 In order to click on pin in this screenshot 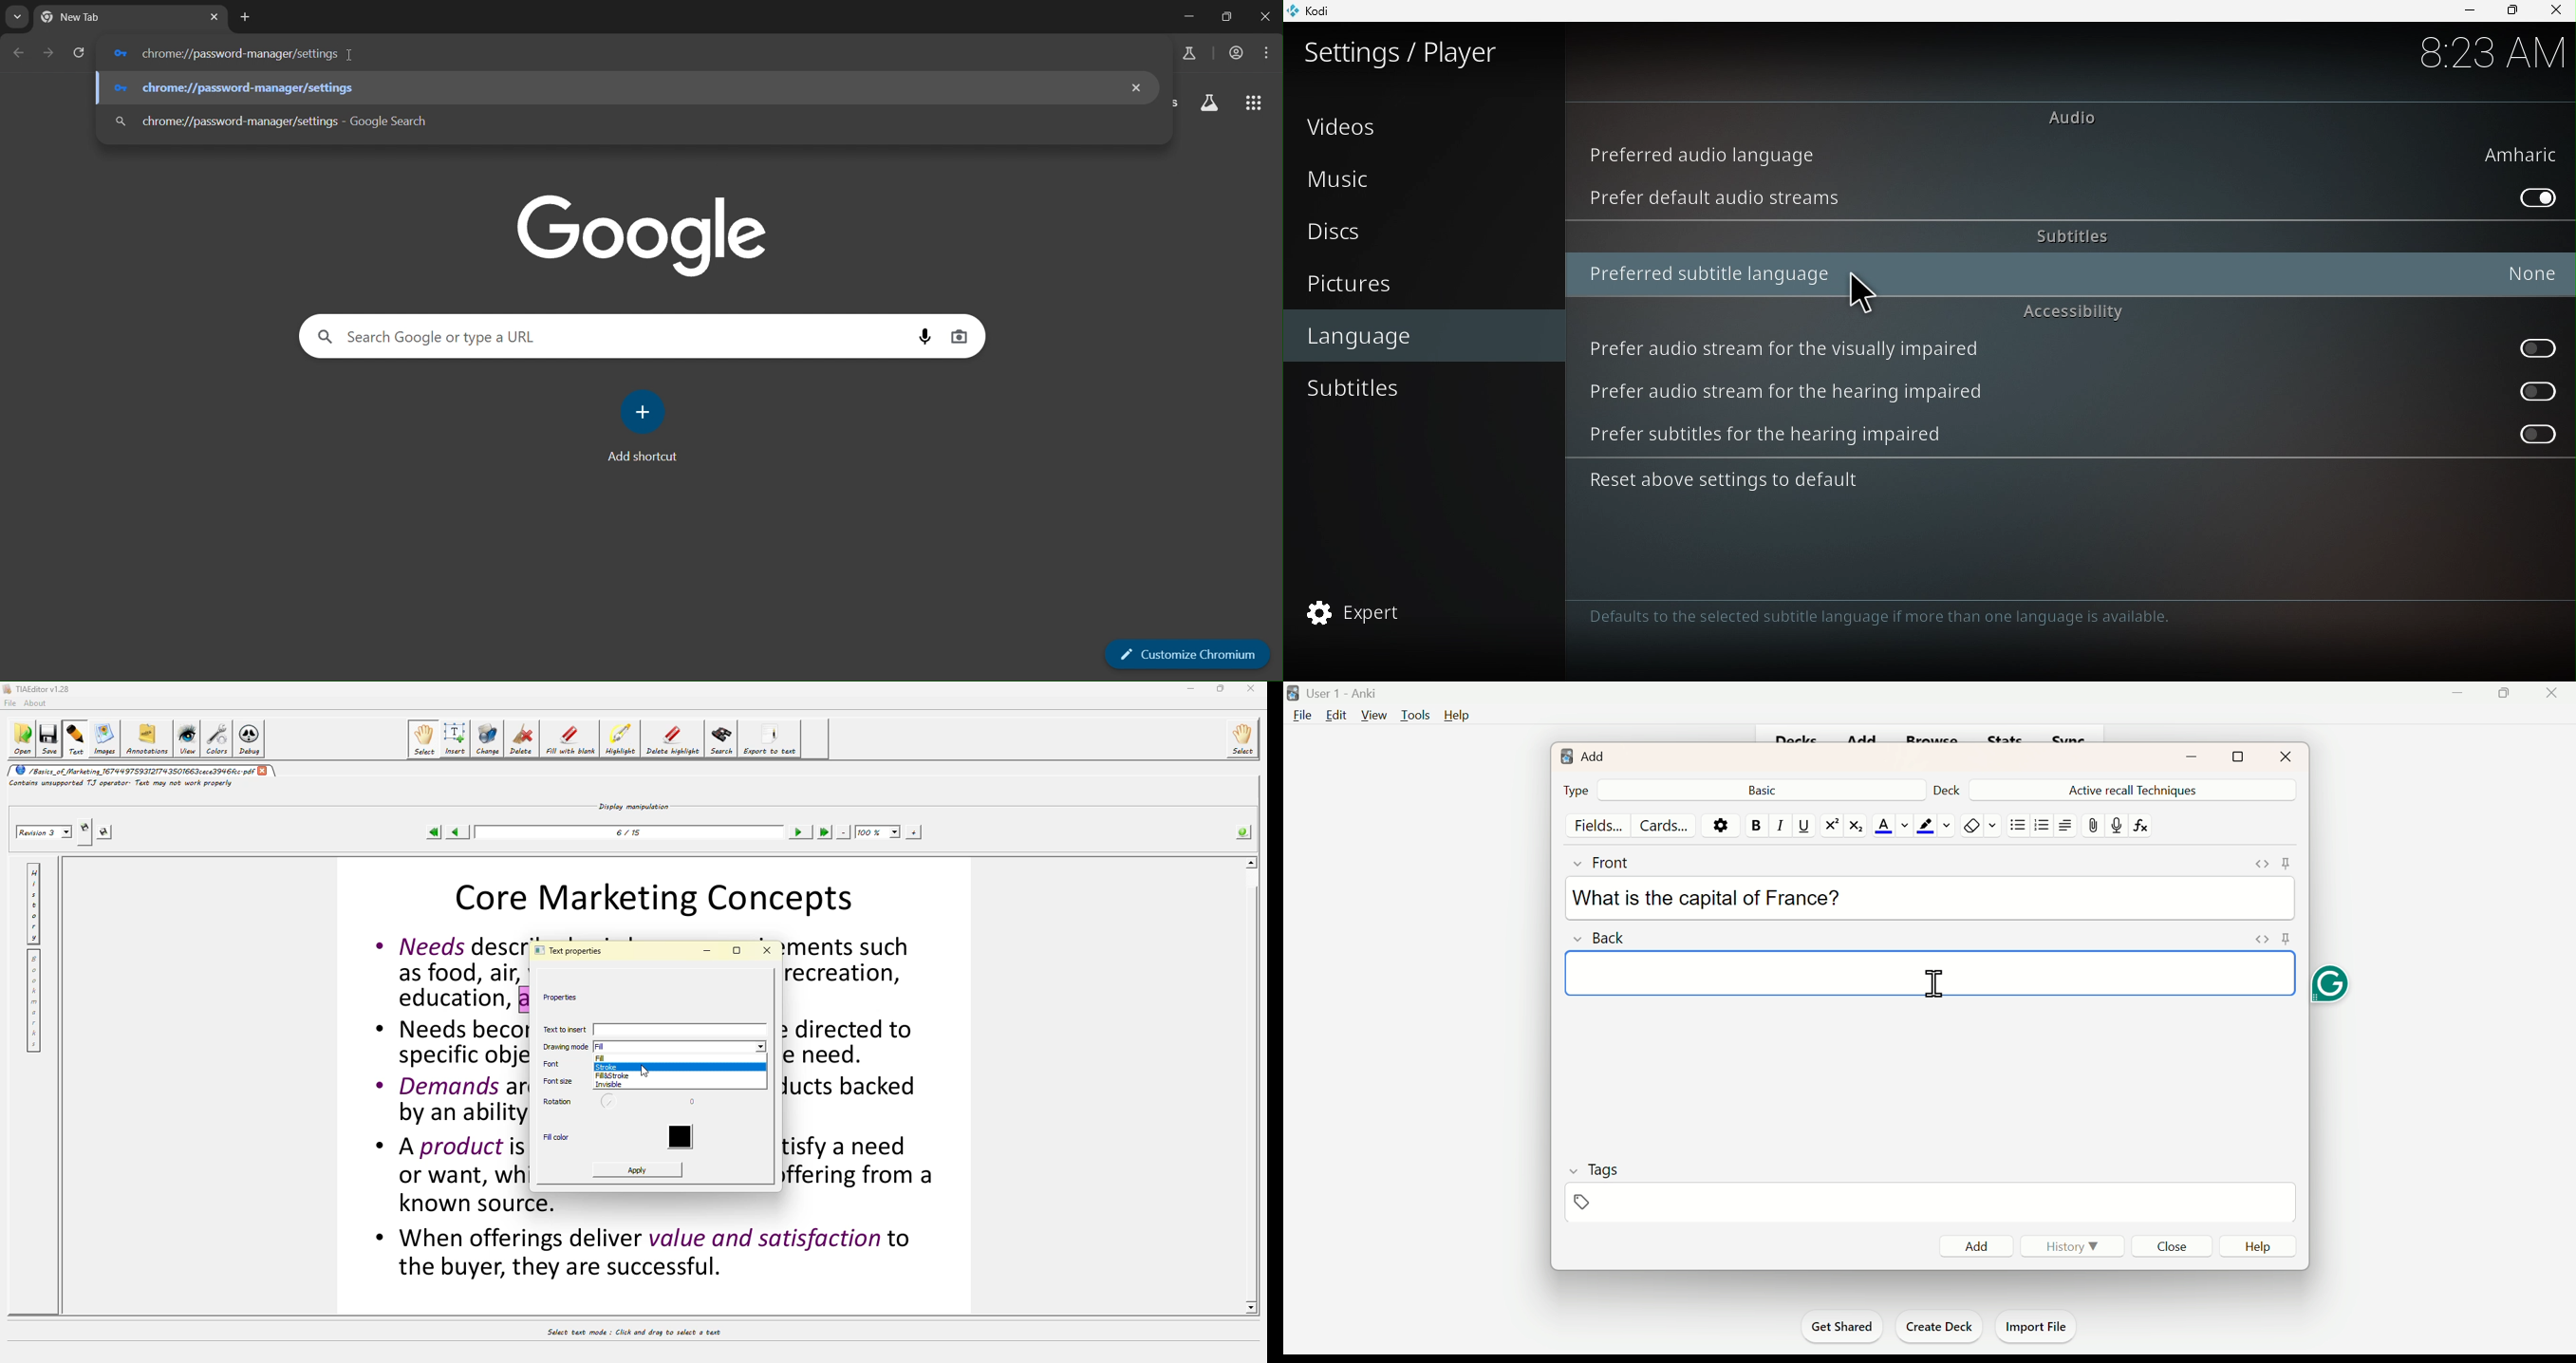, I will do `click(2276, 941)`.